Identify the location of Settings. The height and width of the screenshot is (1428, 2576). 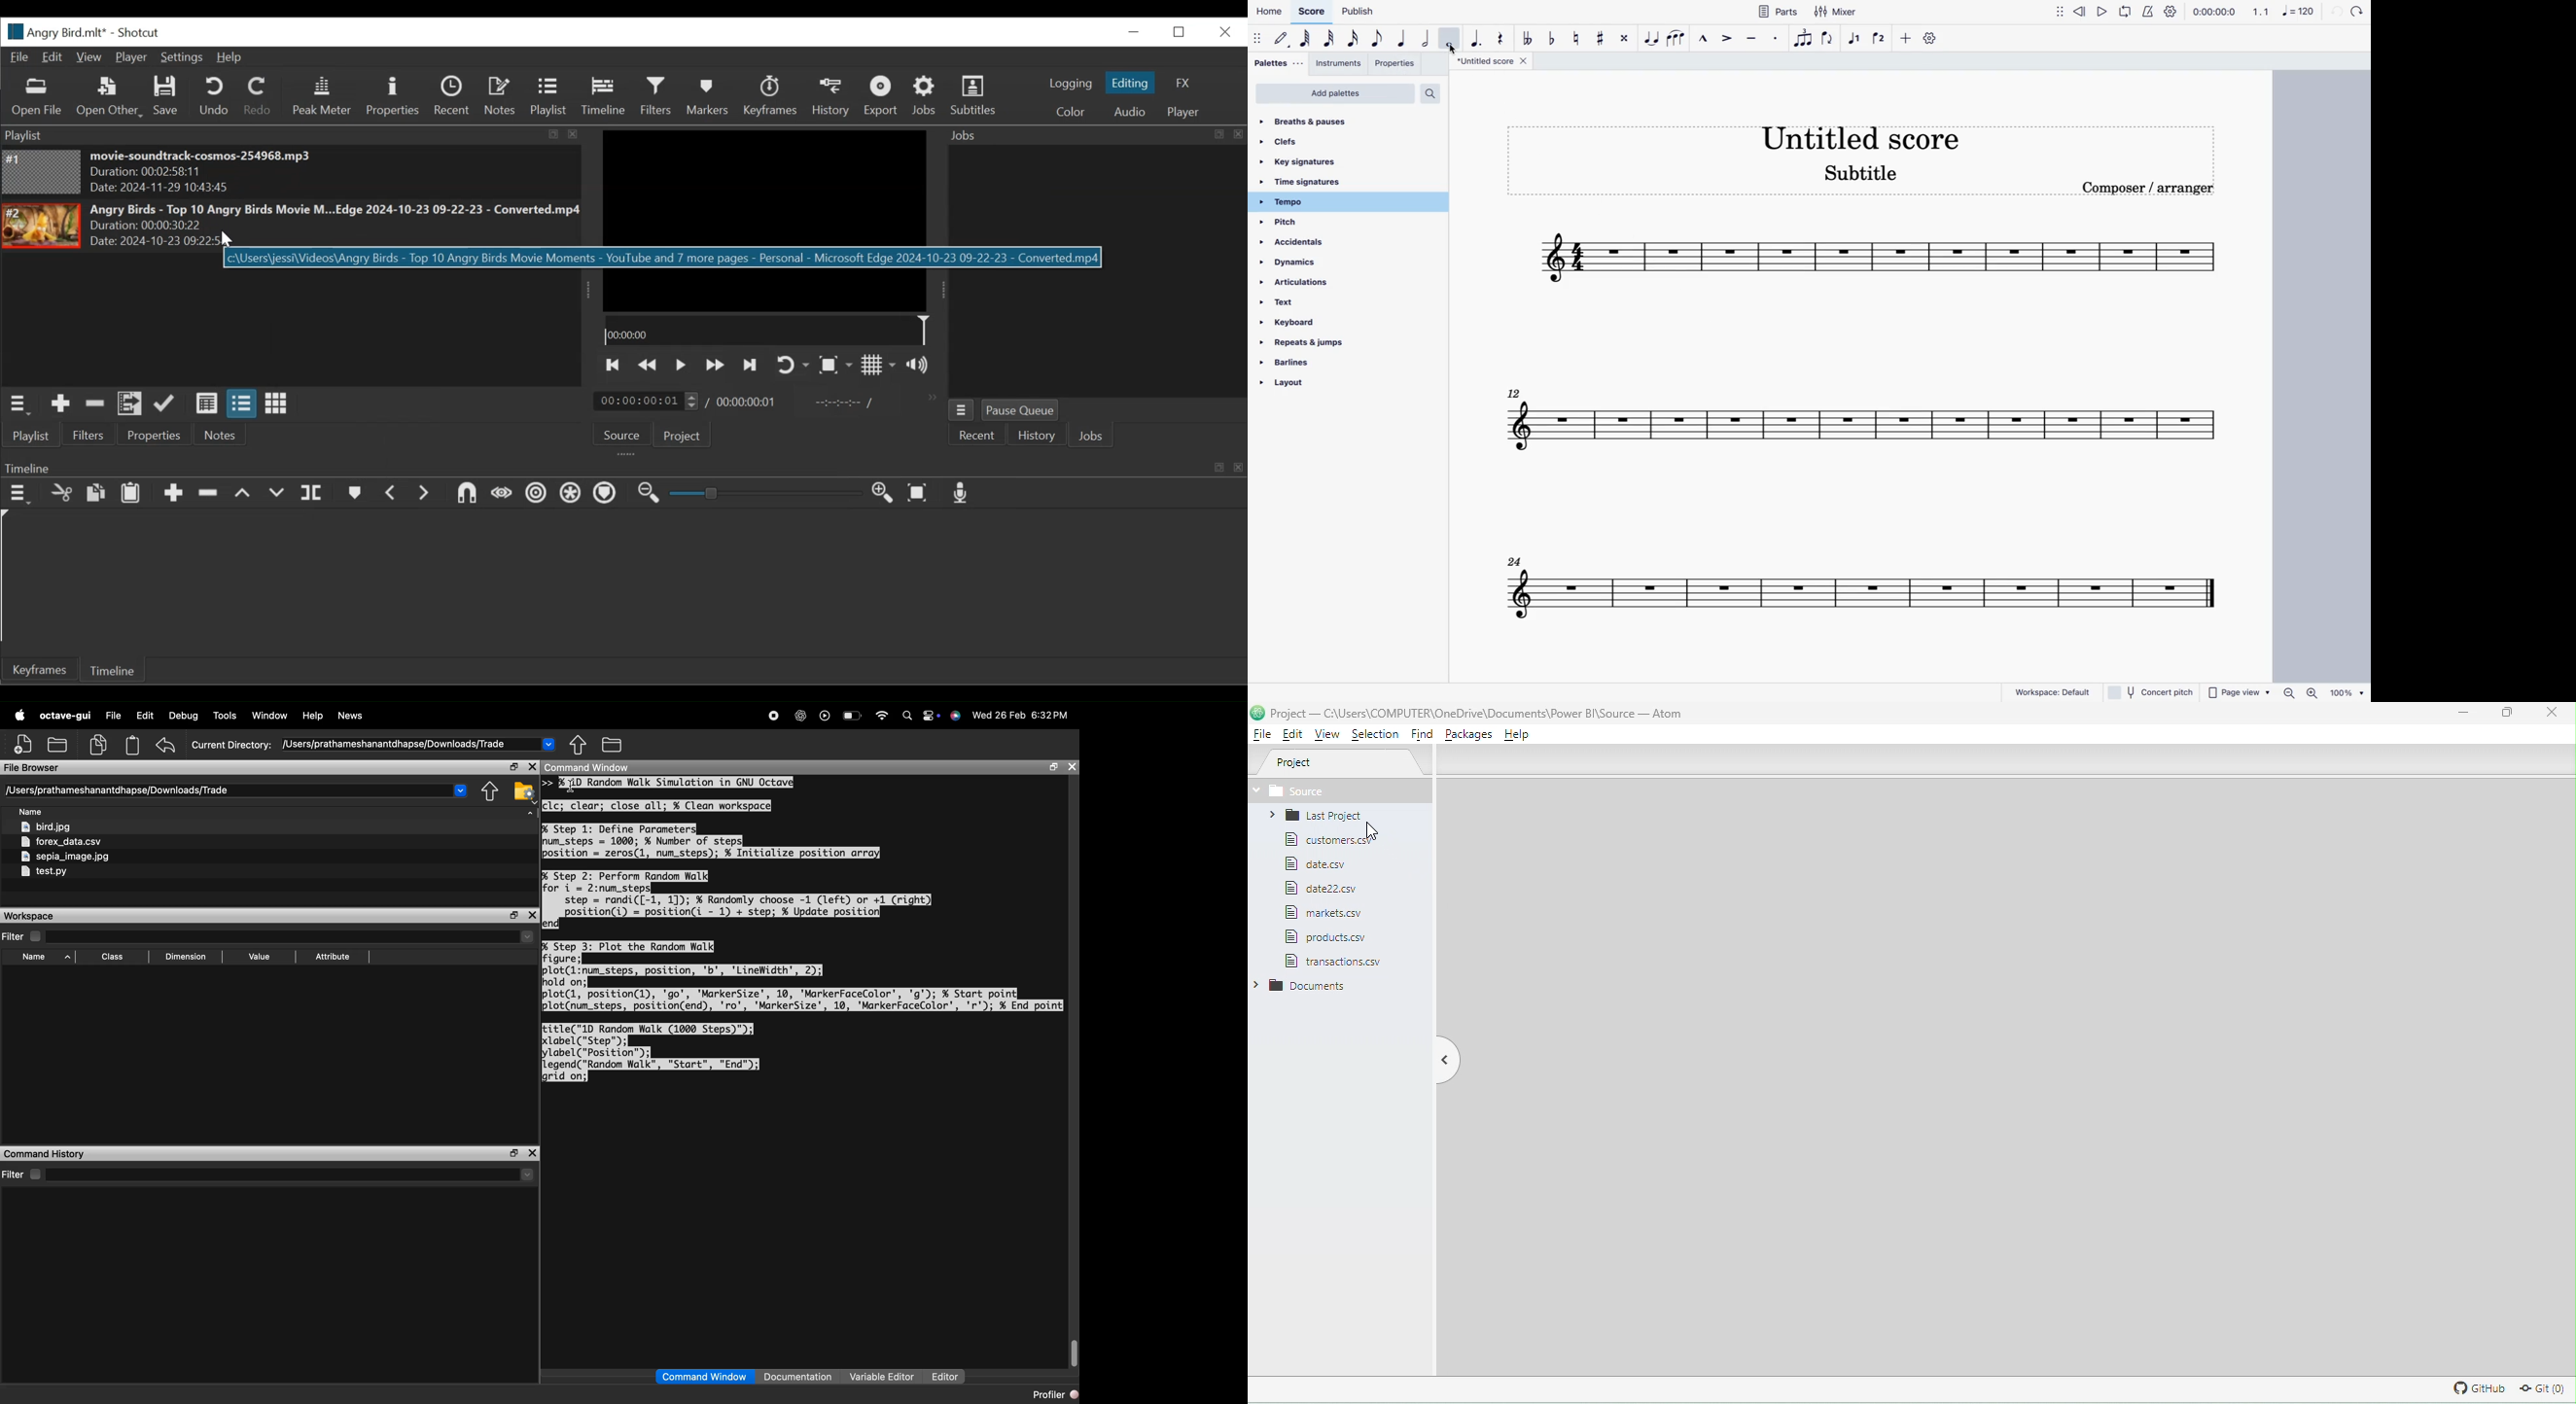
(180, 58).